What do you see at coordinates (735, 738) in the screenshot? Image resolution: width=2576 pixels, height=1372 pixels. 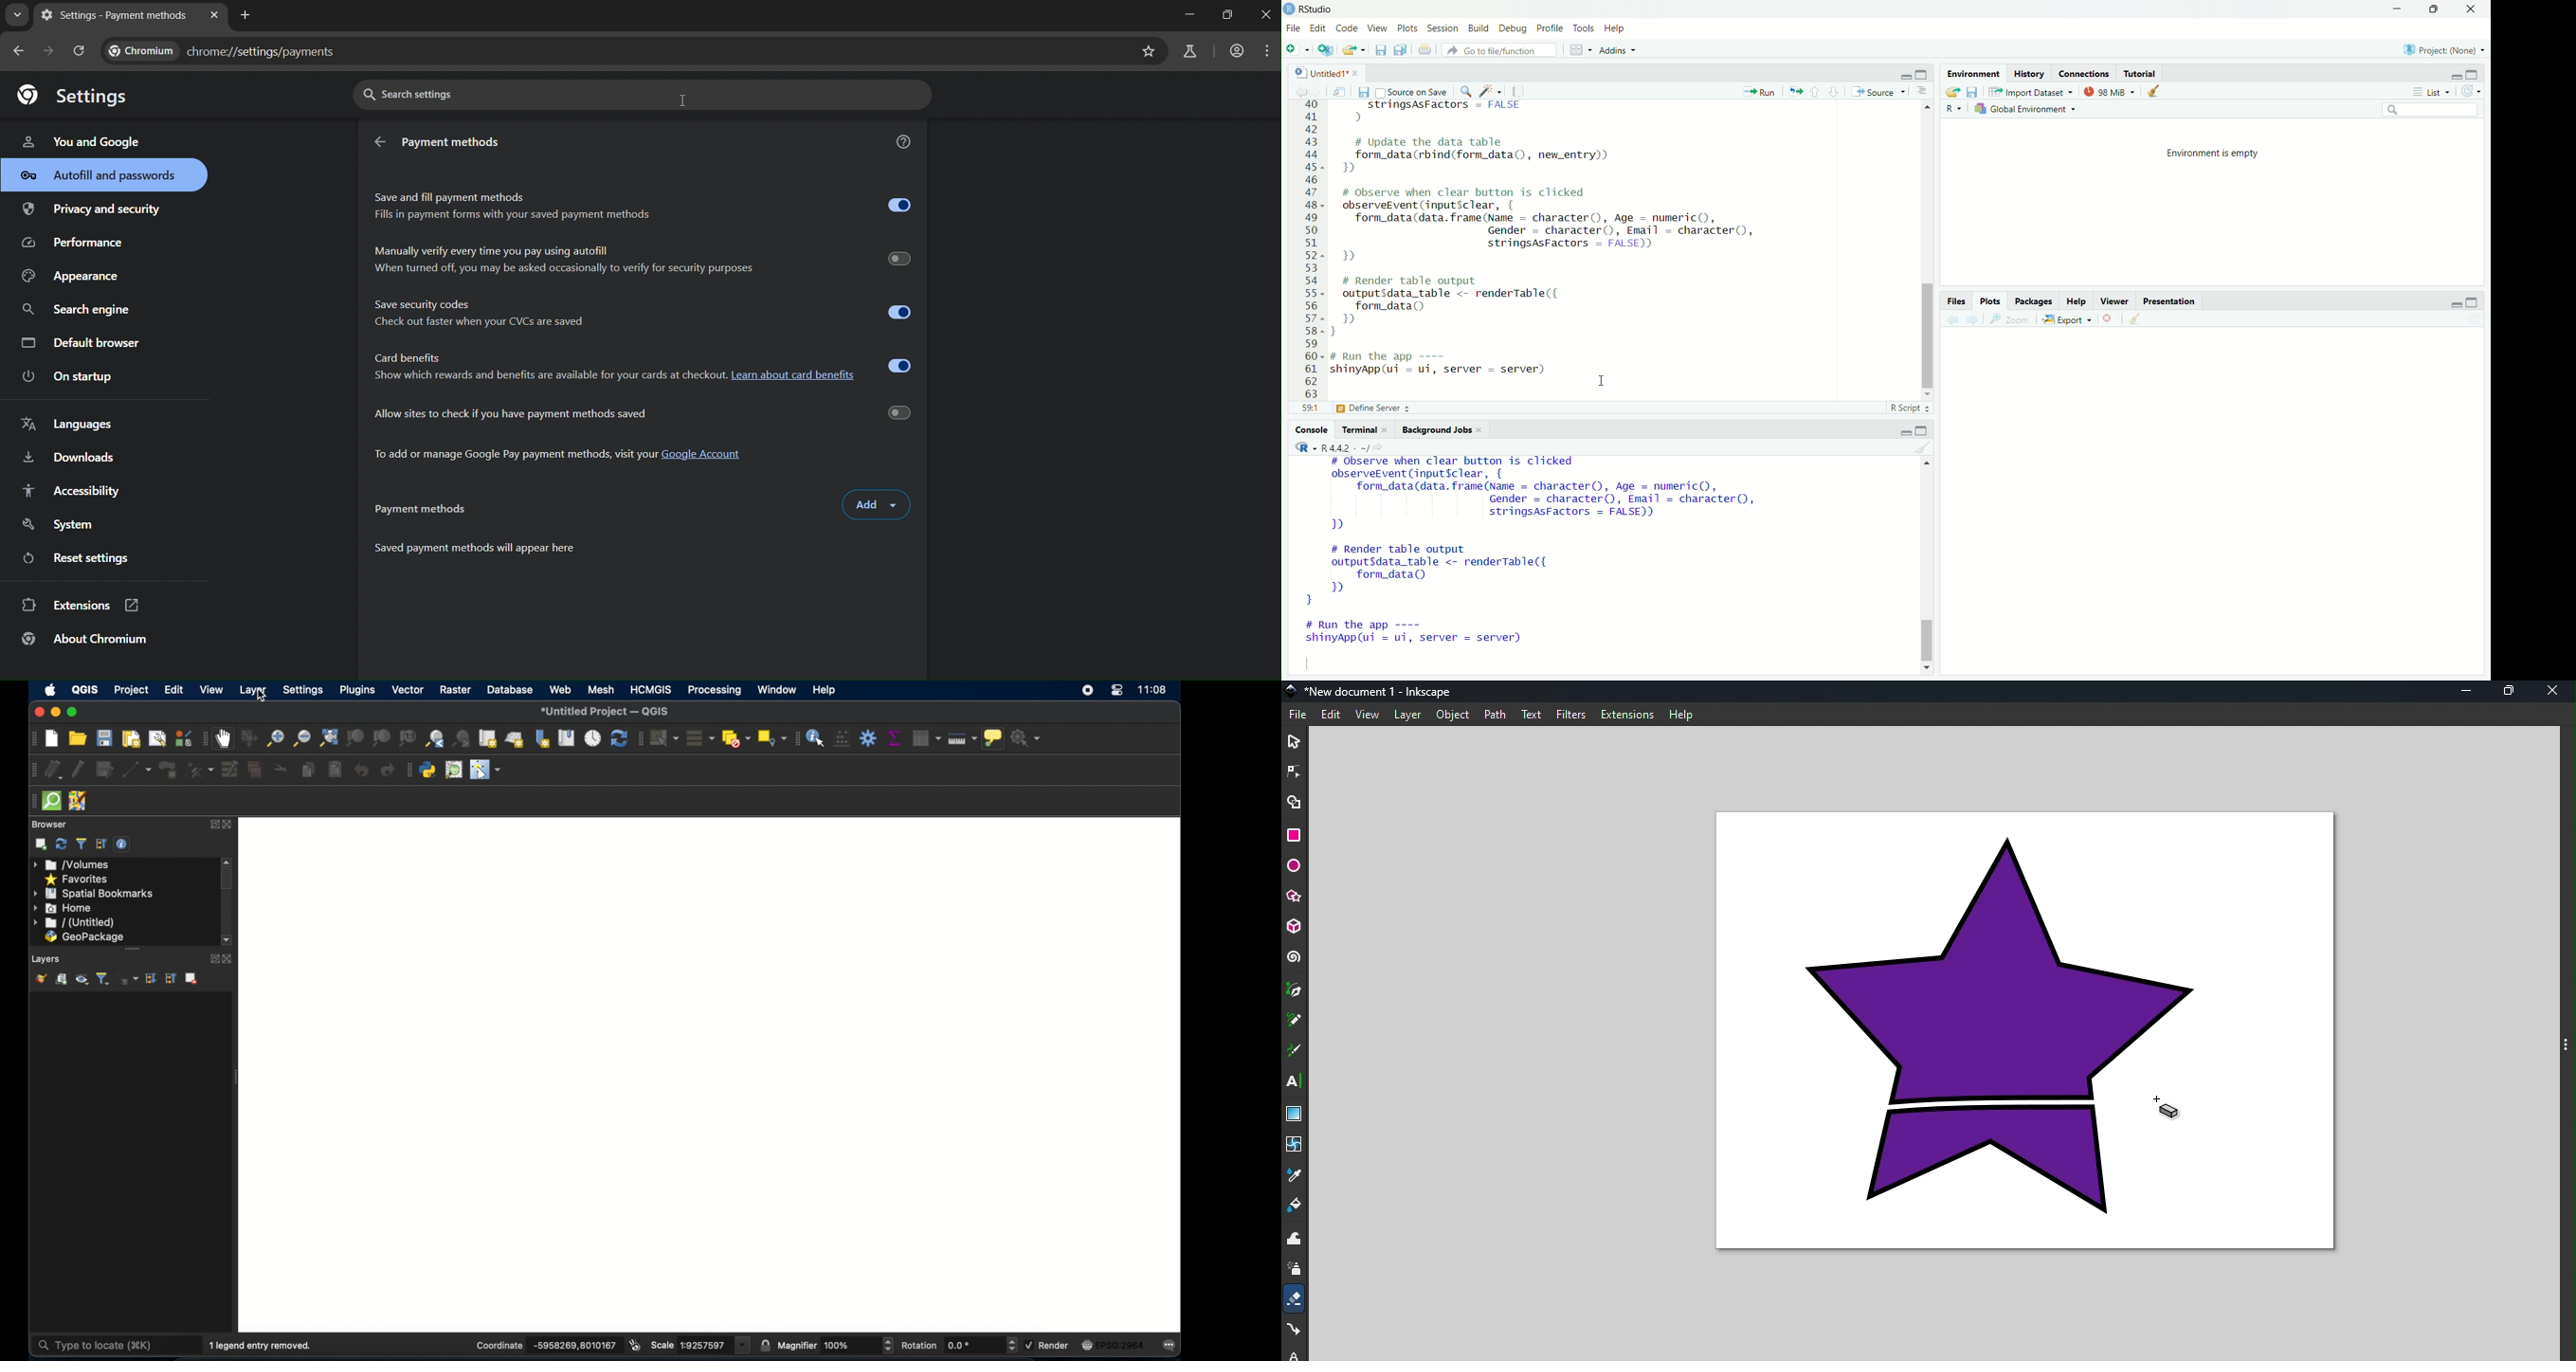 I see `deselect features from all layers` at bounding box center [735, 738].